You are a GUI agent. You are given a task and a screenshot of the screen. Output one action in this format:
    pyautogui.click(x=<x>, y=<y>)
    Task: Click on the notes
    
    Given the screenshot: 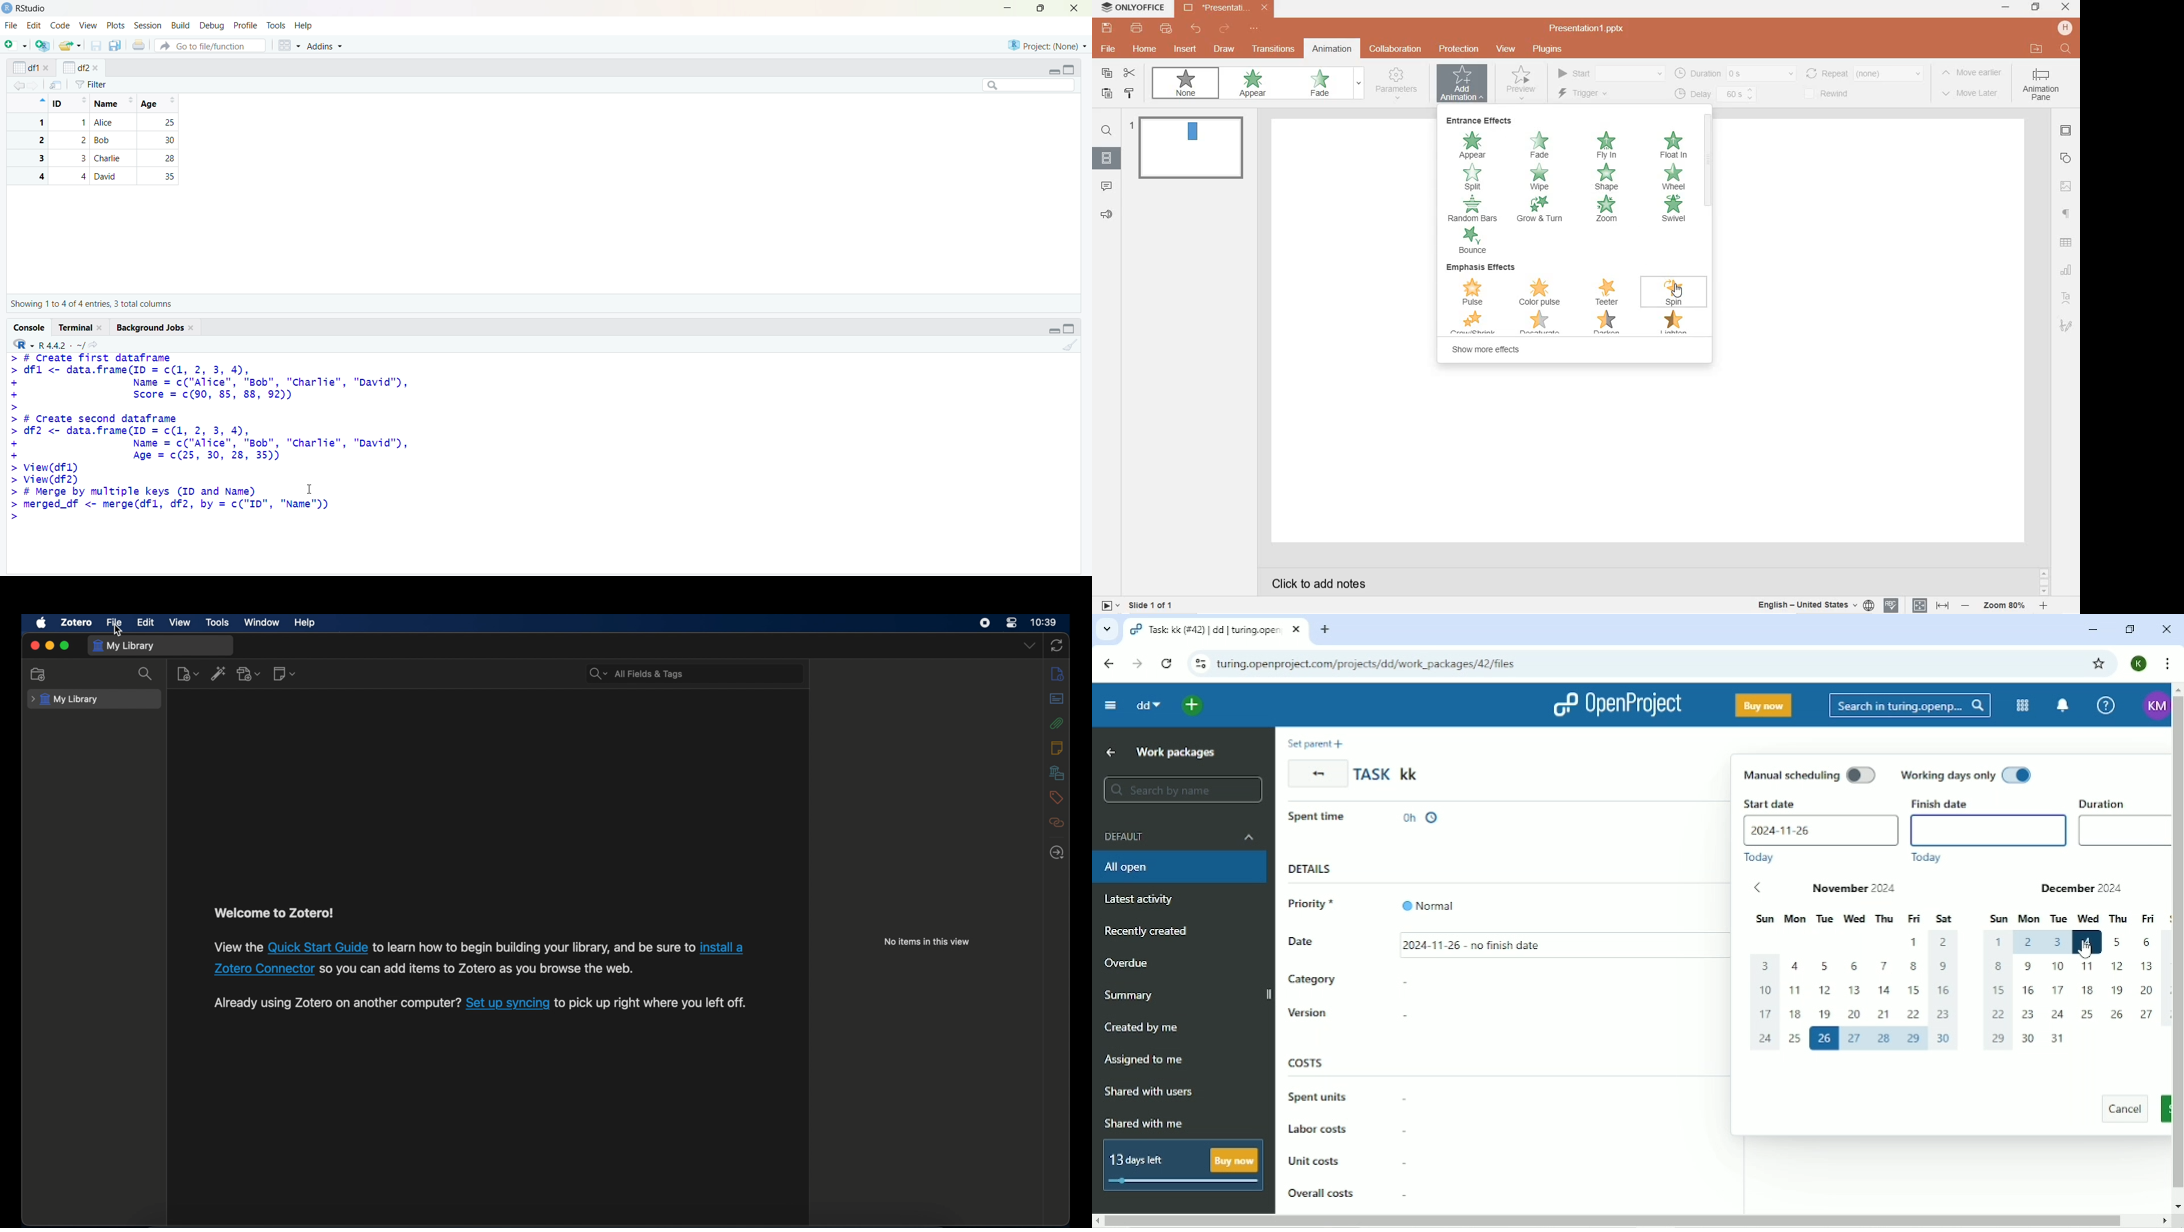 What is the action you would take?
    pyautogui.click(x=1057, y=748)
    